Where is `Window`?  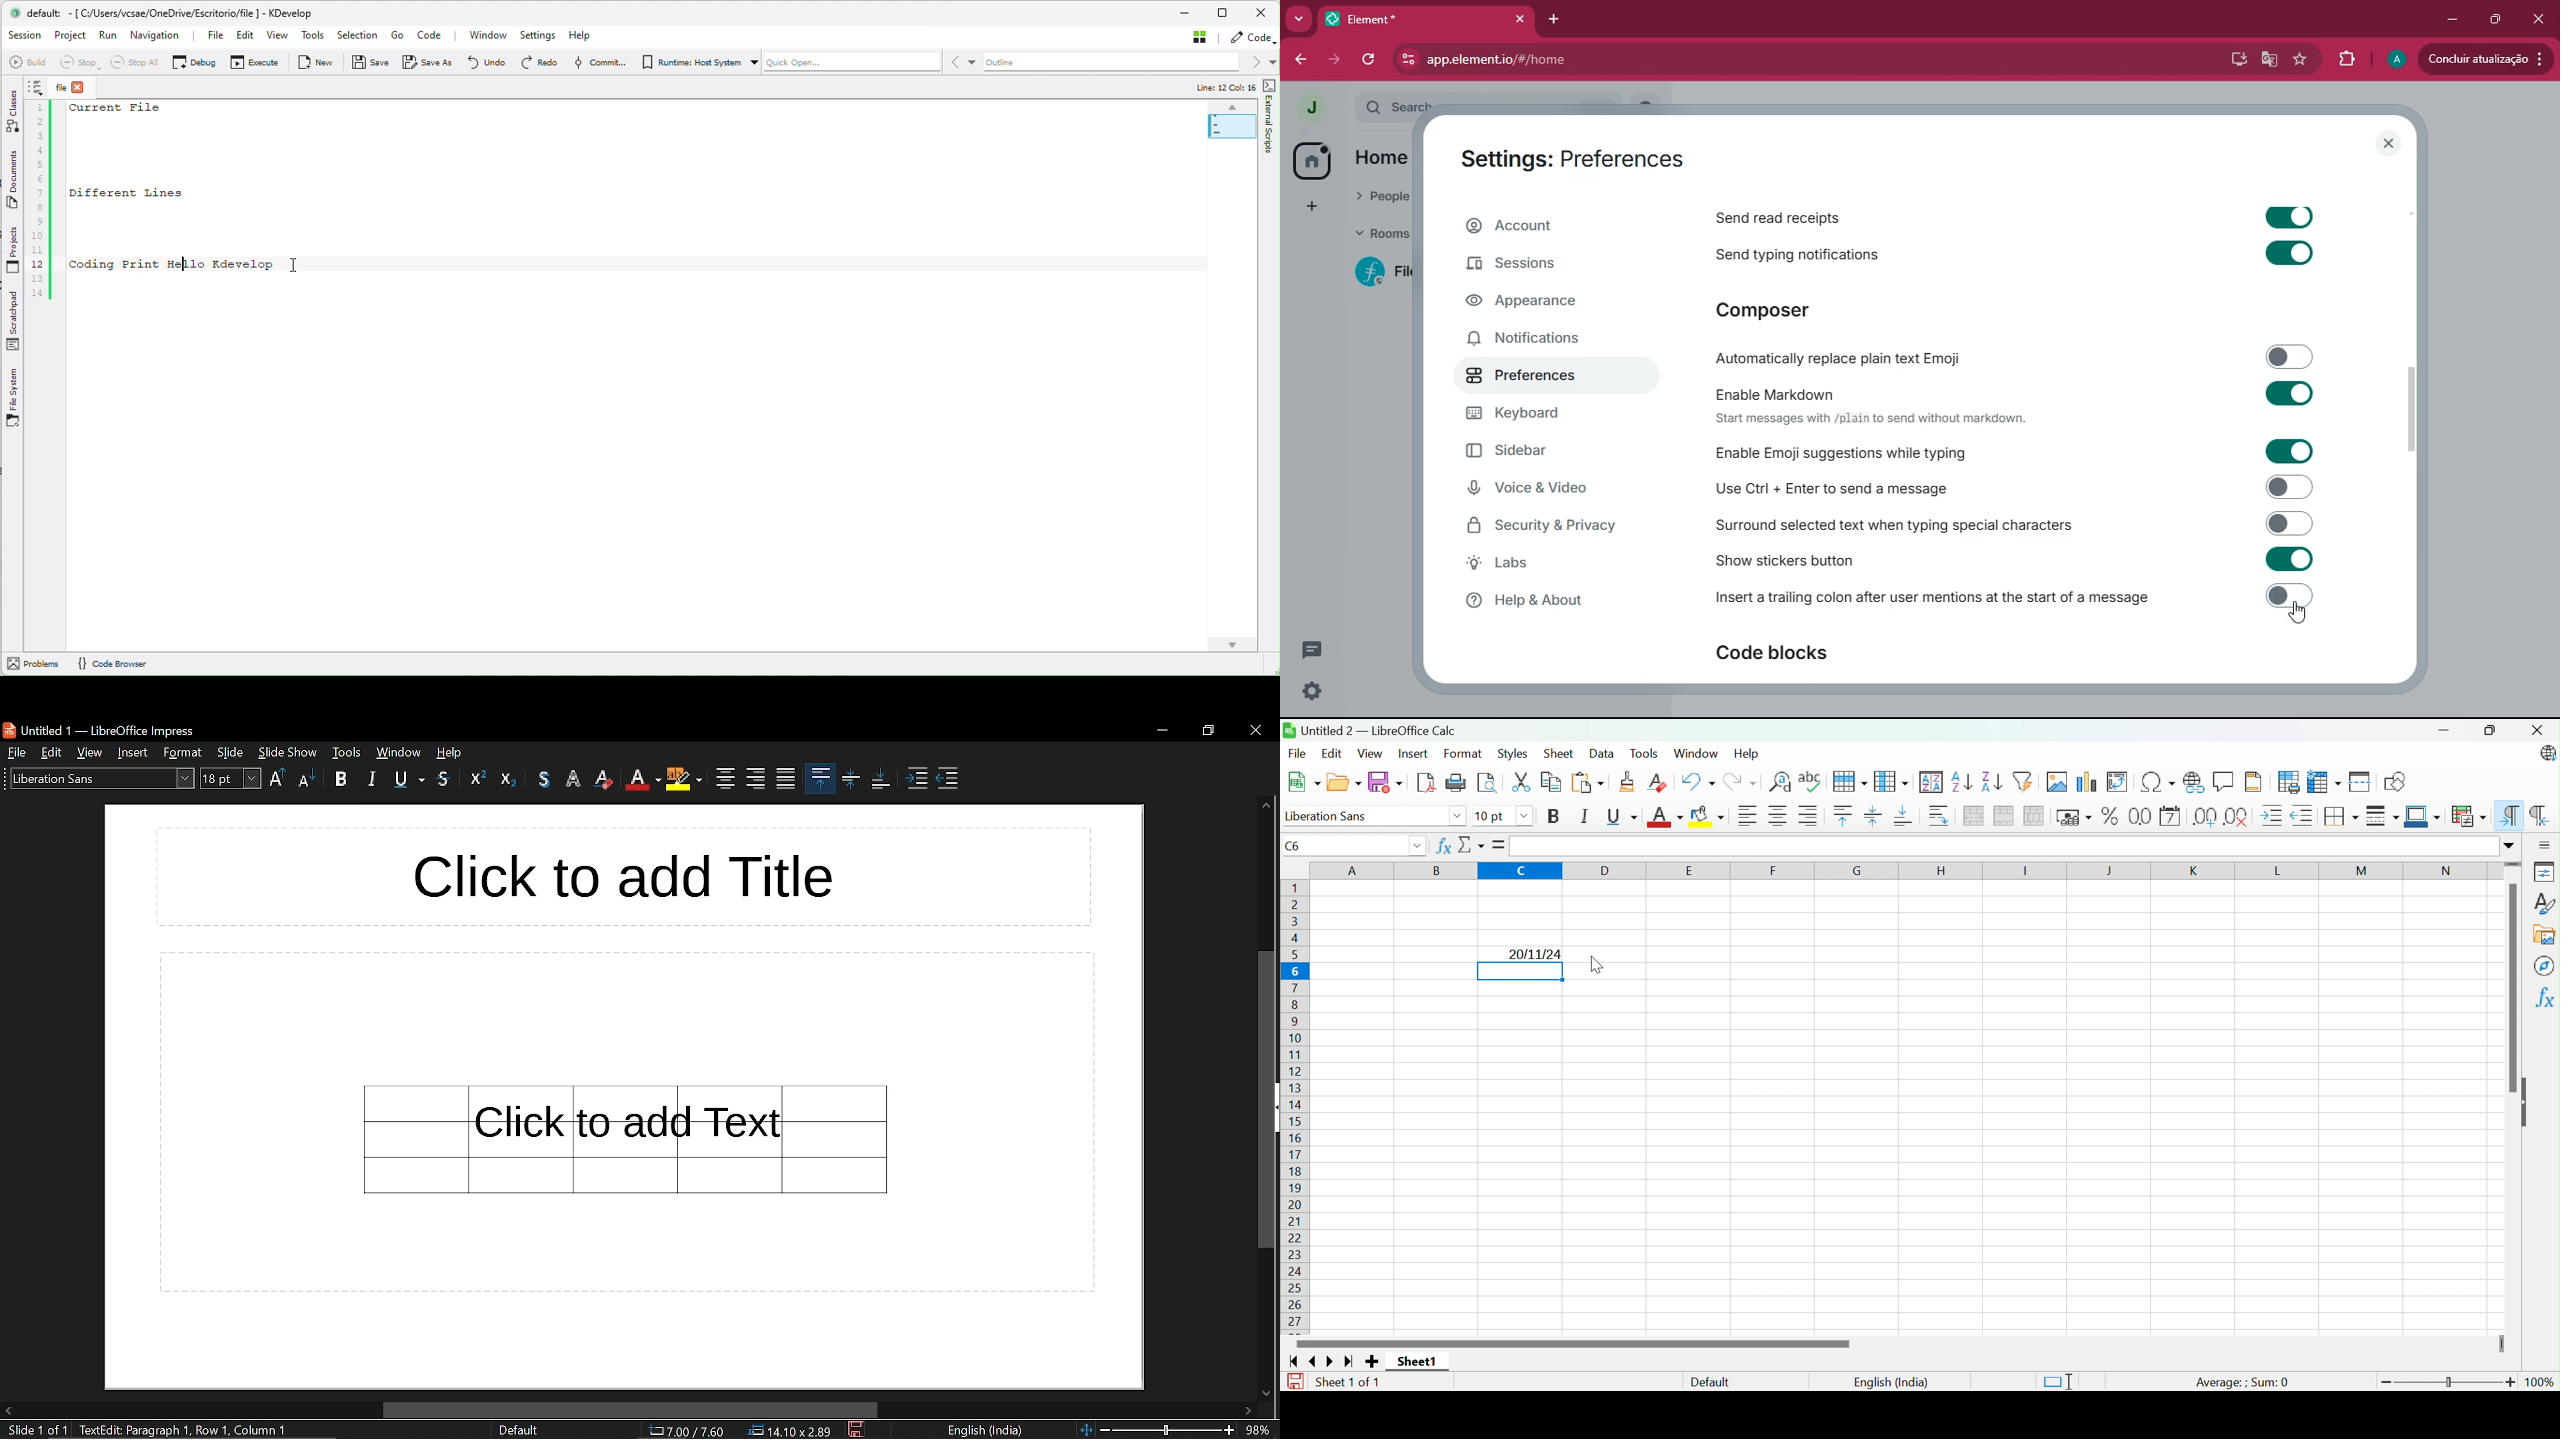
Window is located at coordinates (1695, 753).